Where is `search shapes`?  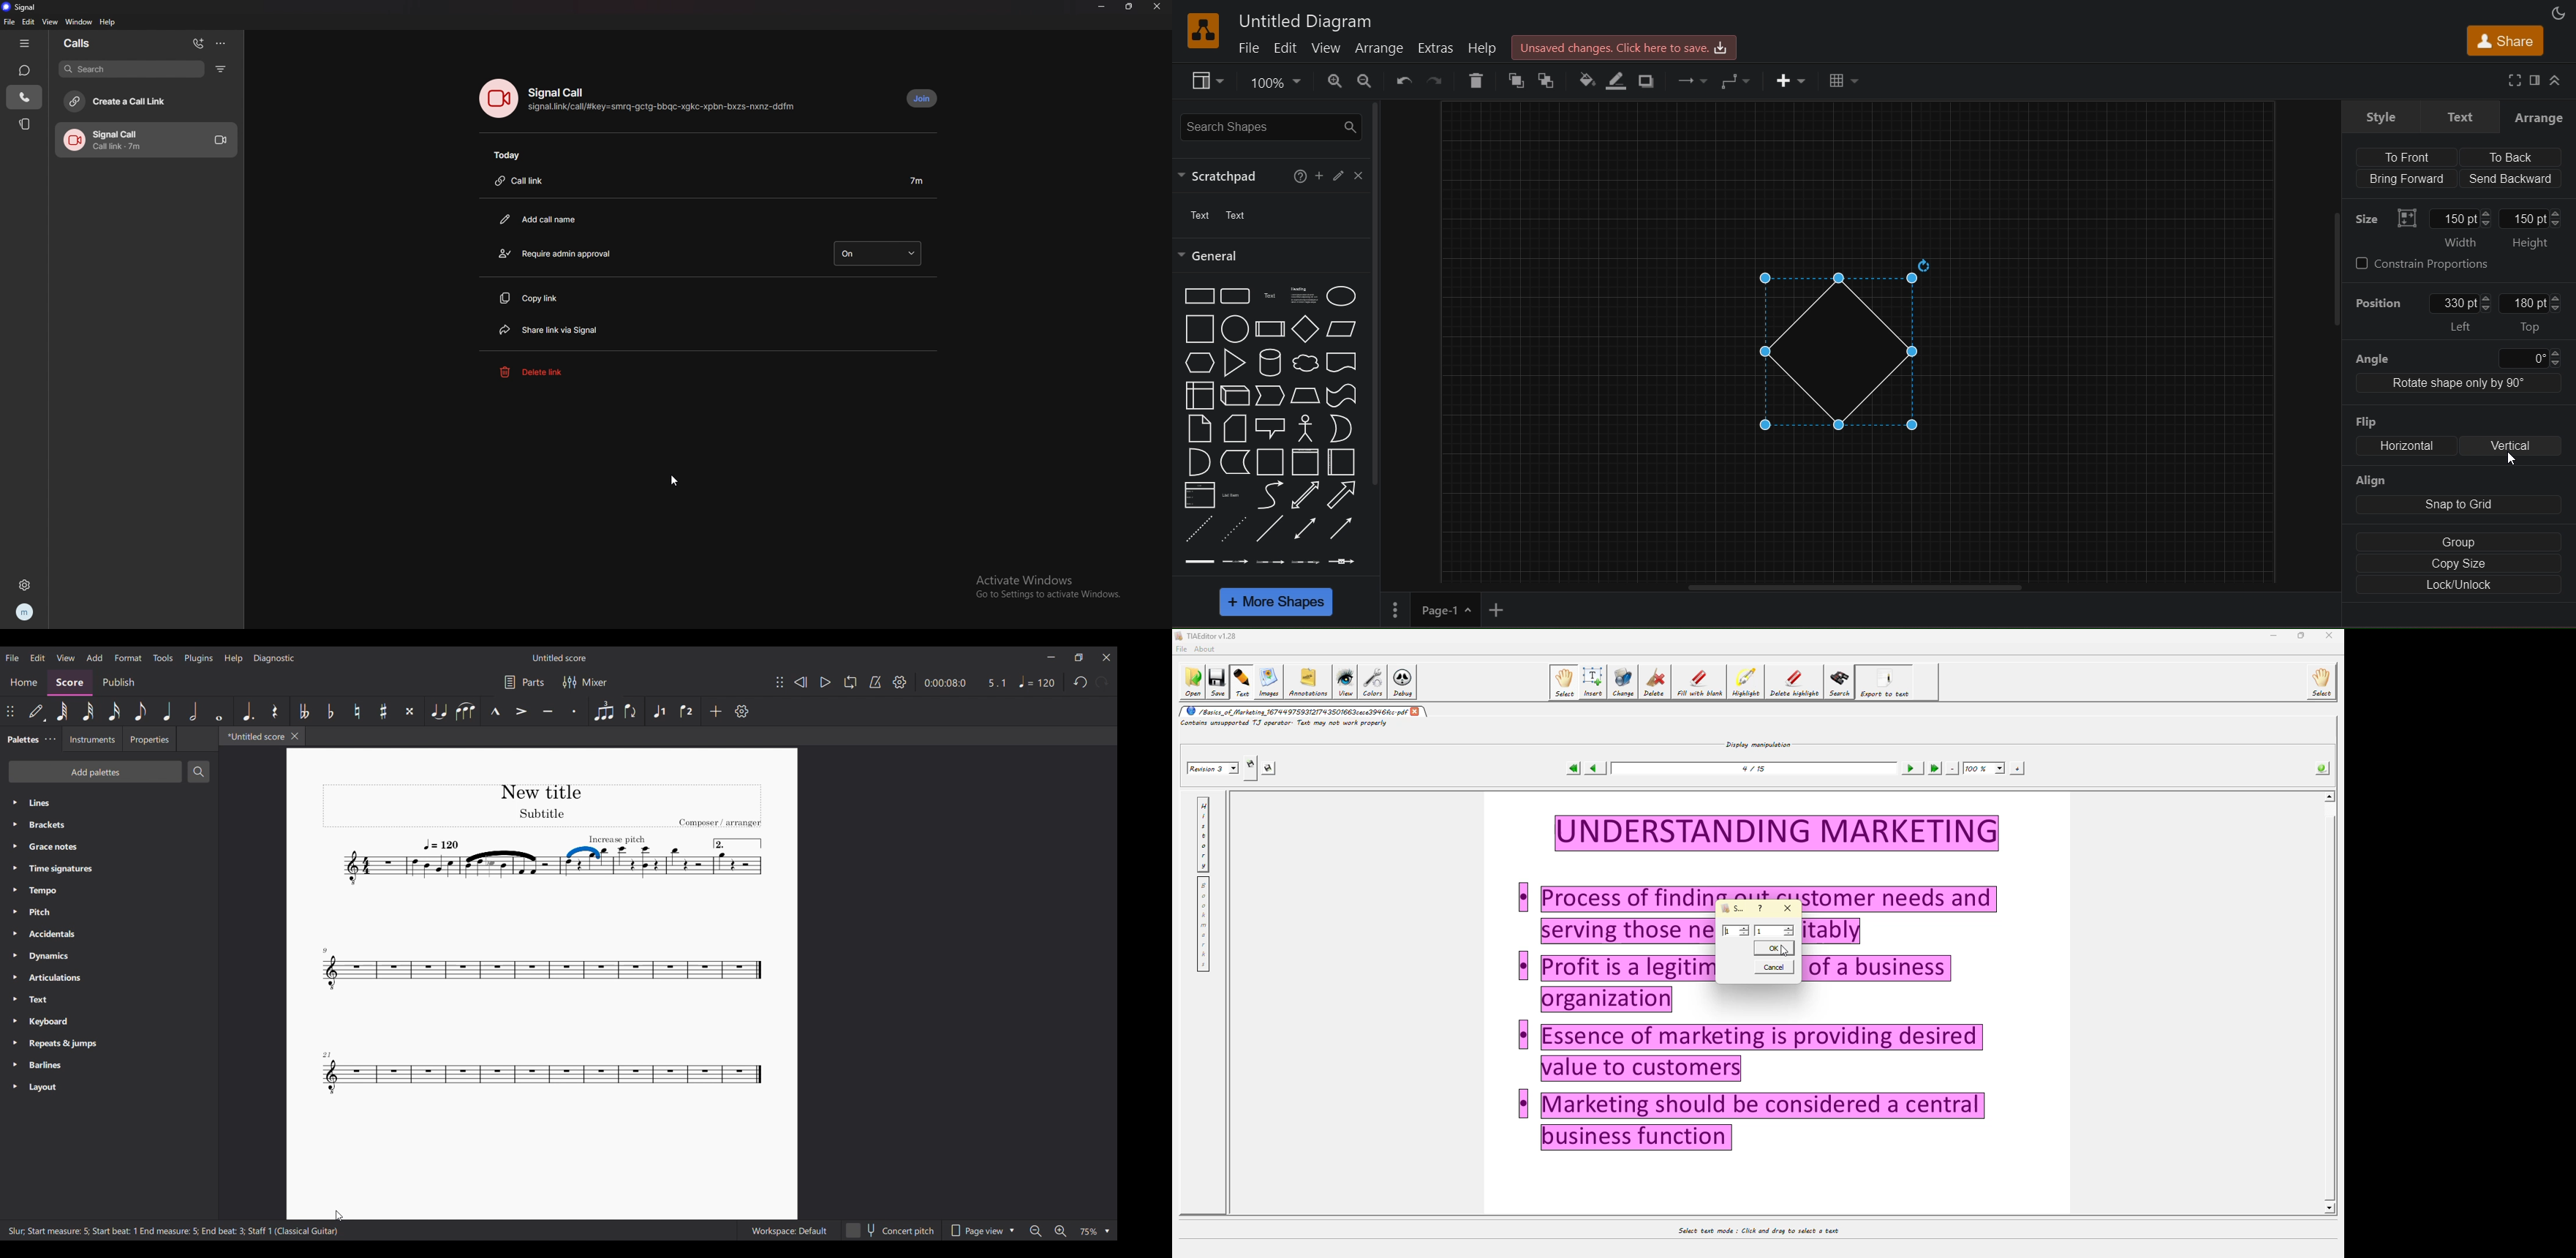 search shapes is located at coordinates (1269, 126).